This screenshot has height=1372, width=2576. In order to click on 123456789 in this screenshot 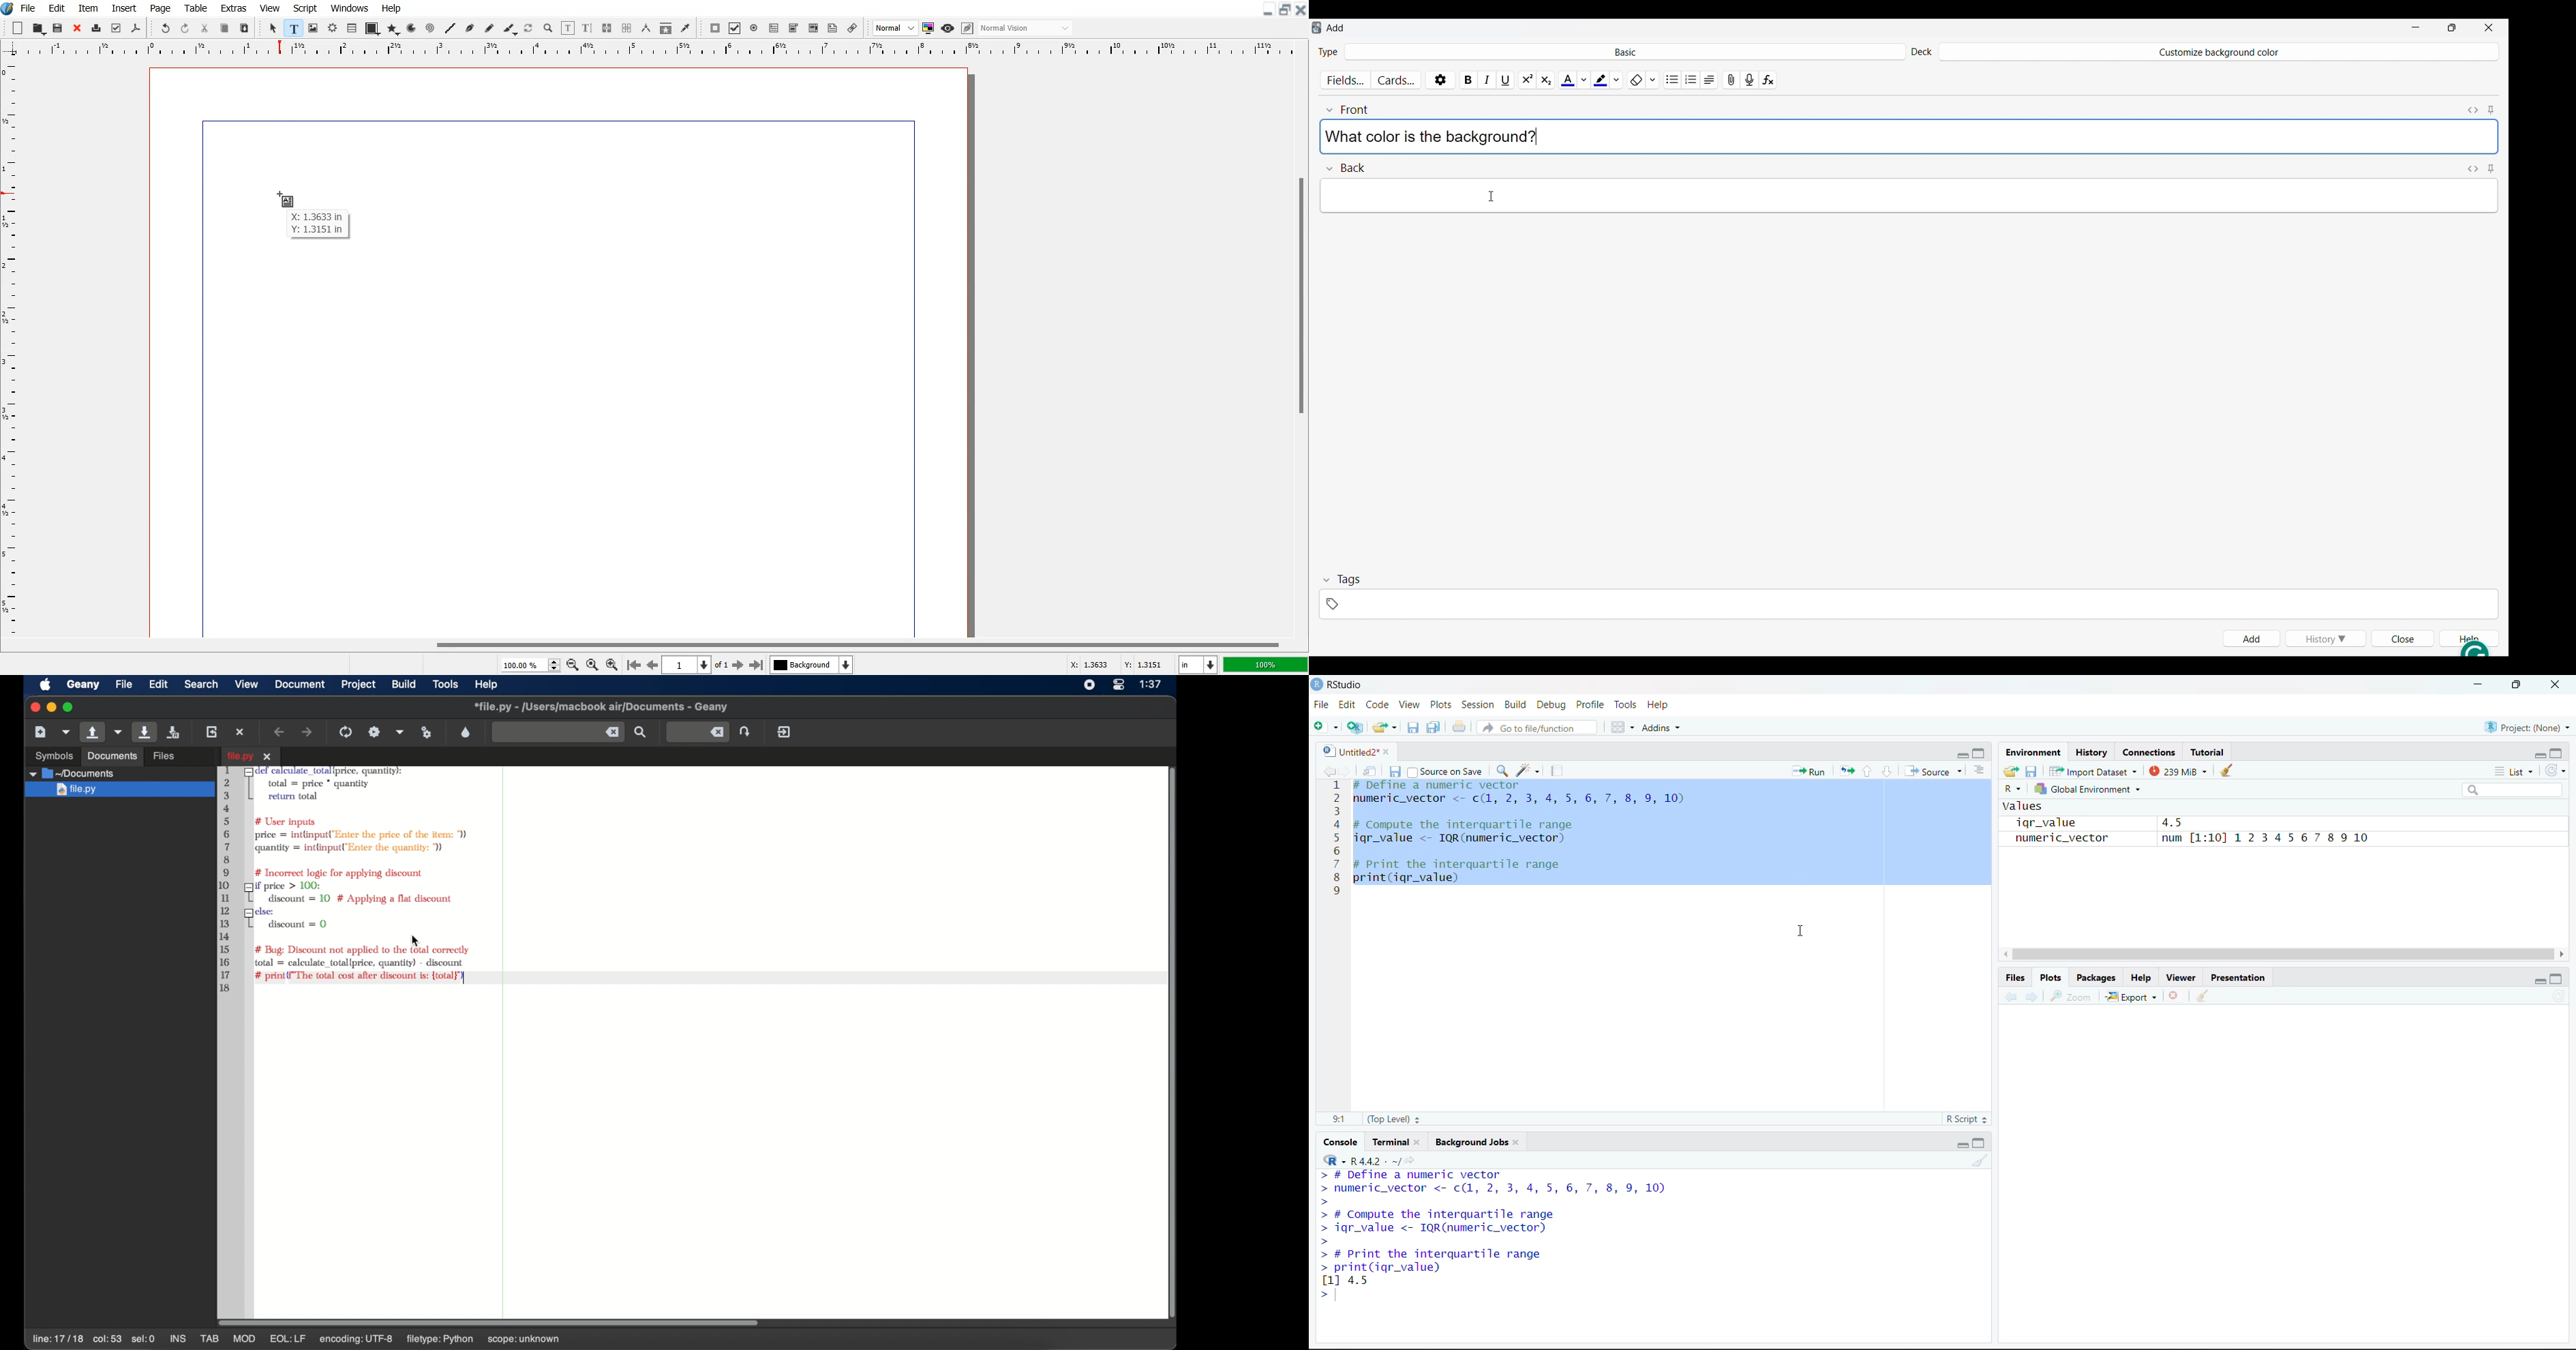, I will do `click(1335, 842)`.